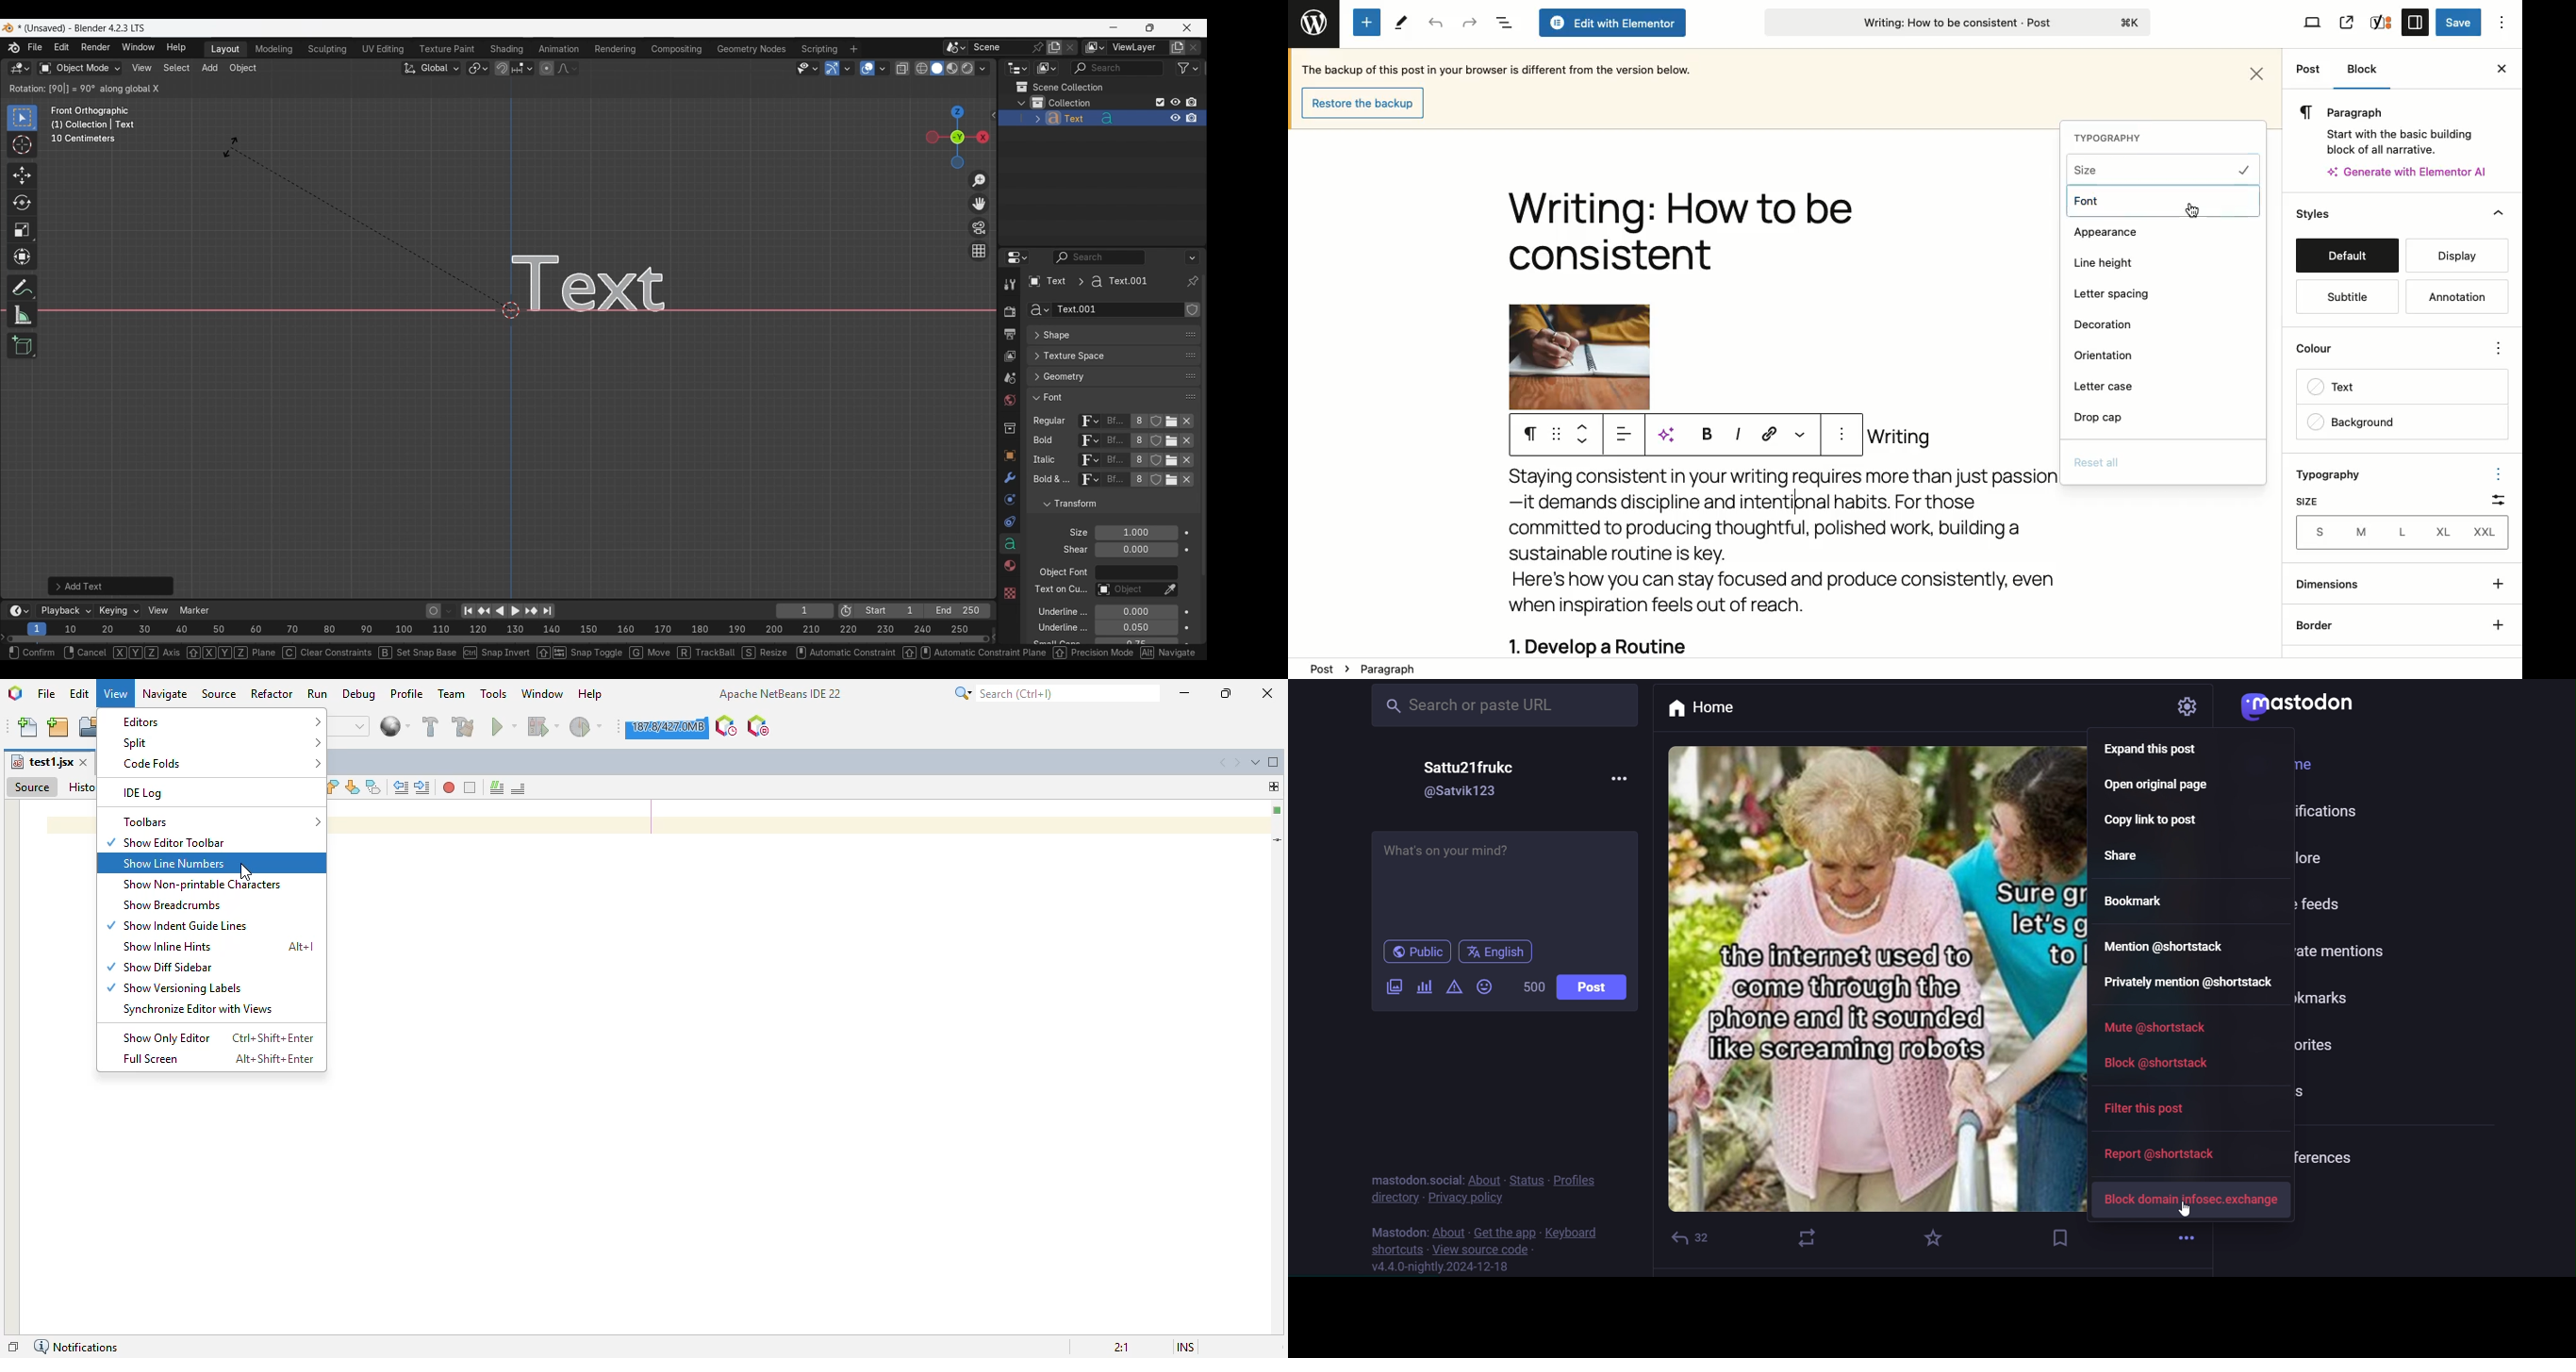 The height and width of the screenshot is (1372, 2576). I want to click on Click to expand Shape, so click(1100, 336).